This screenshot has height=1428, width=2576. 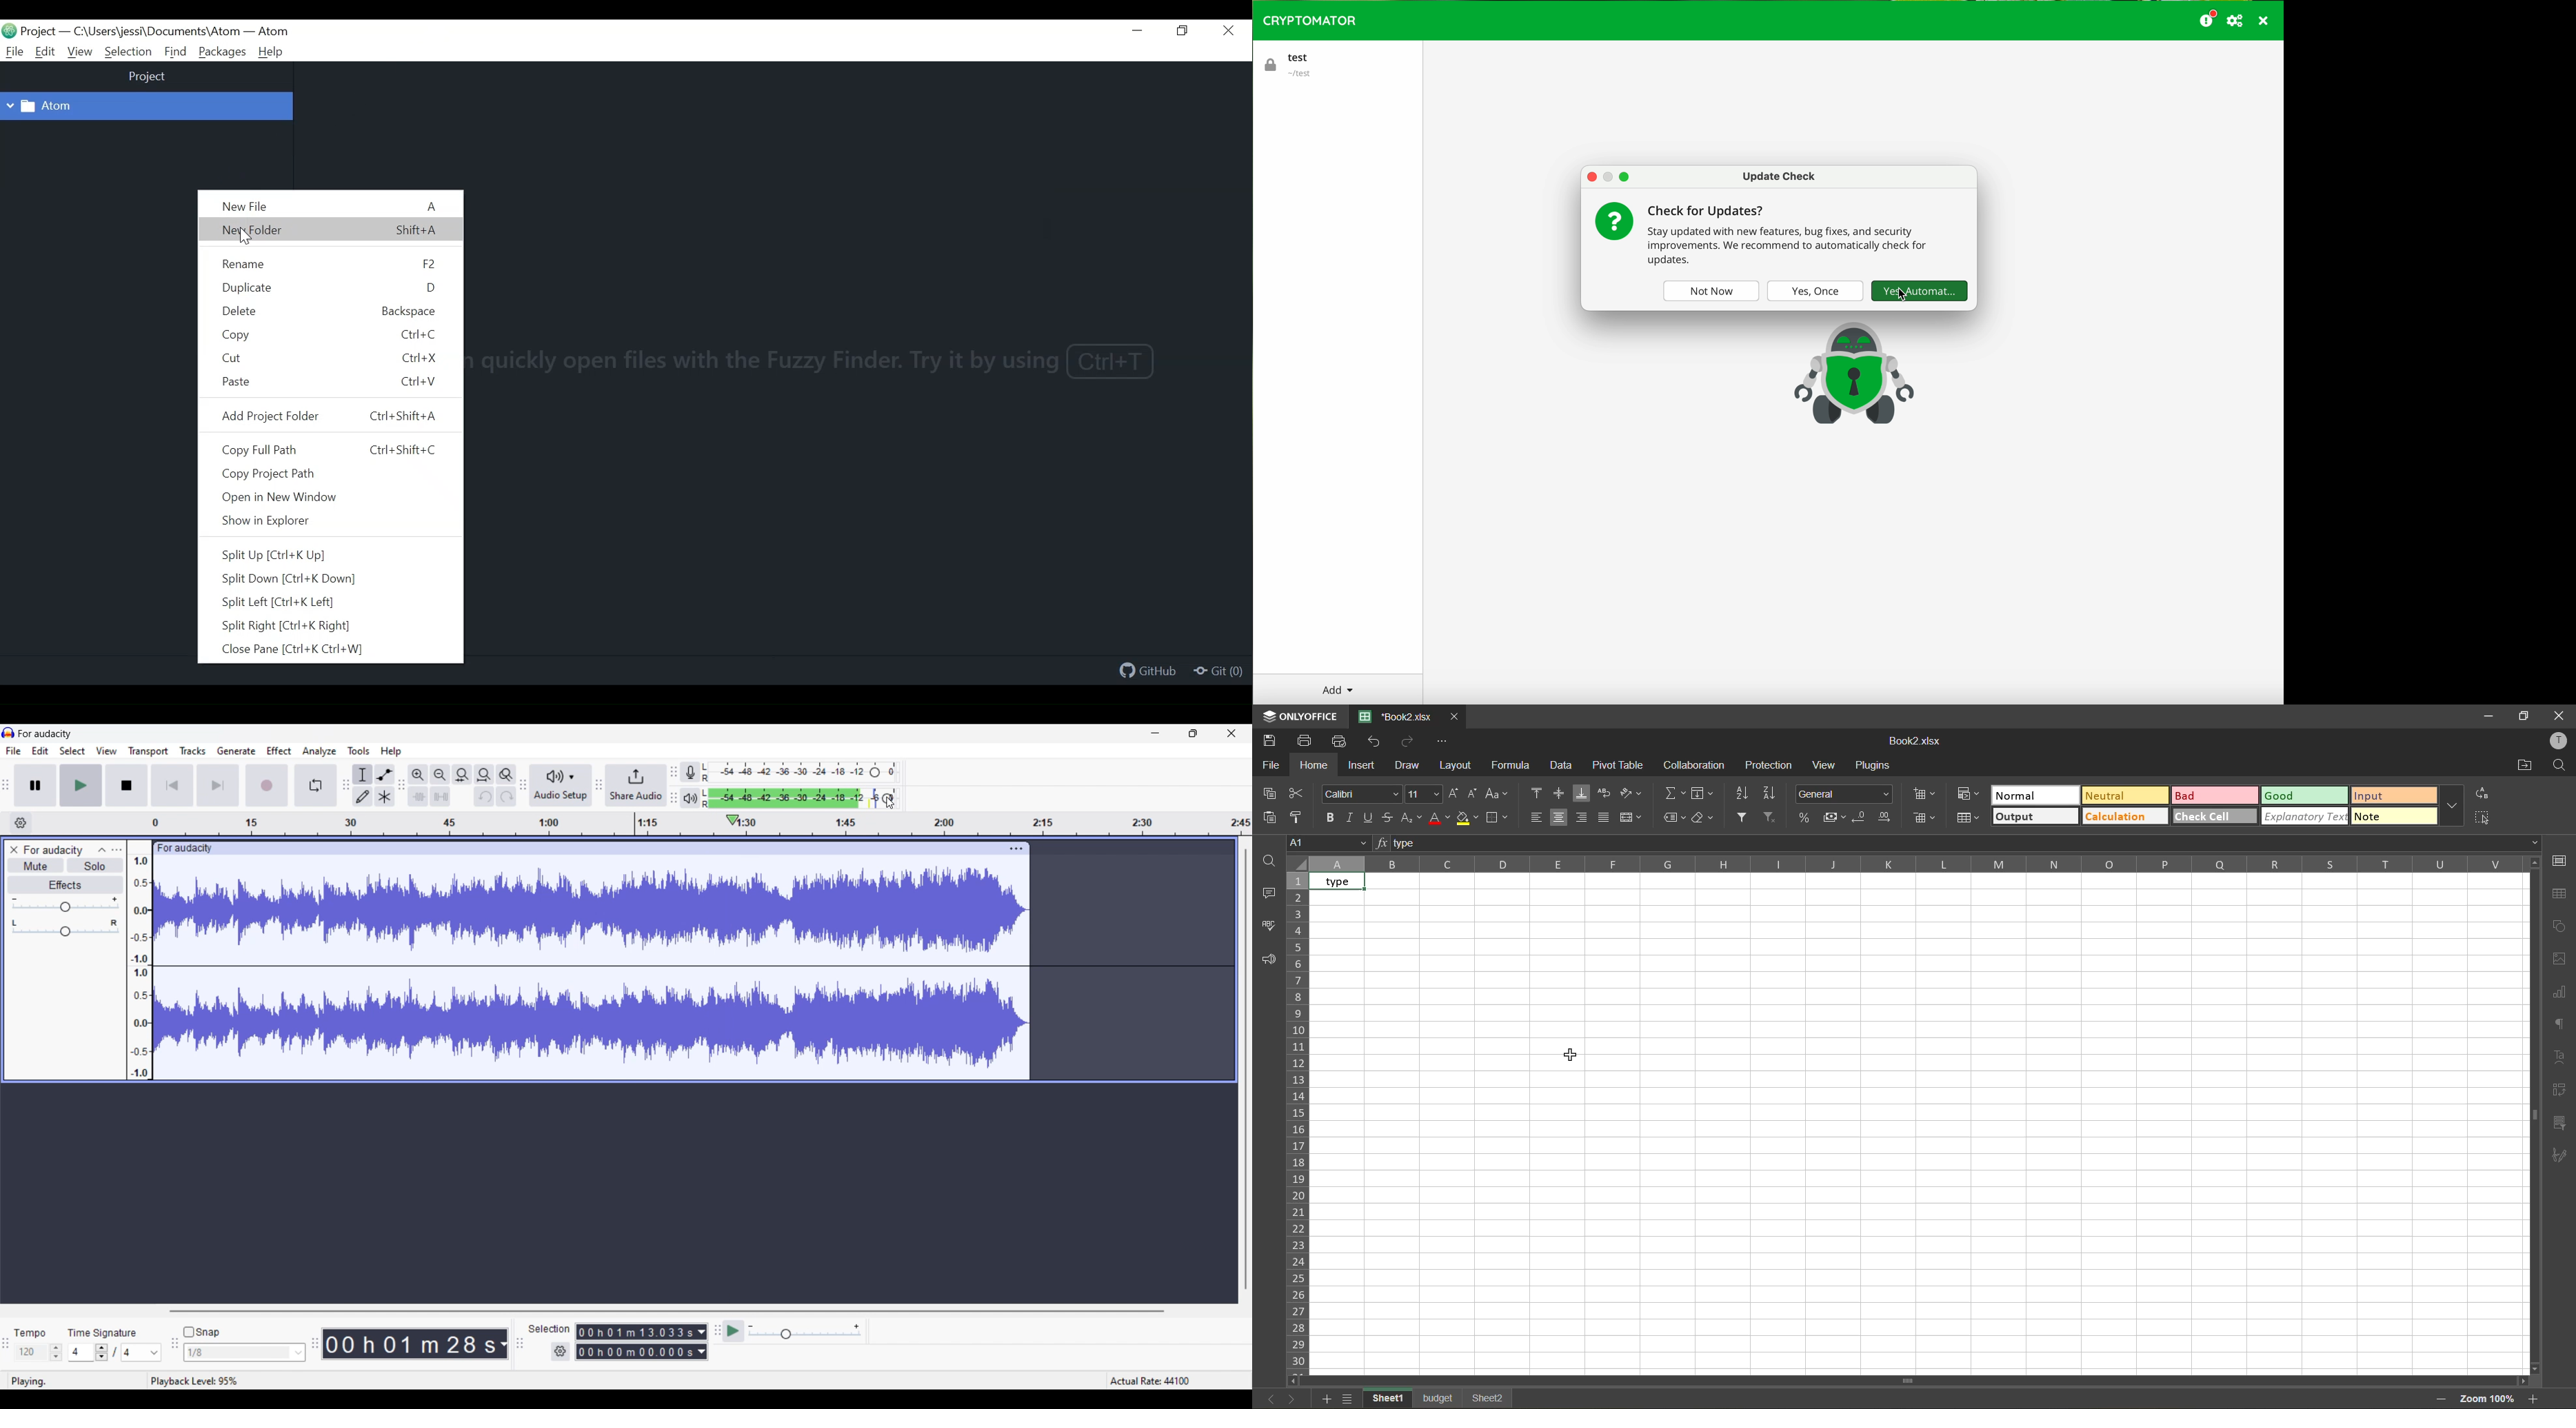 I want to click on update check , so click(x=1780, y=176).